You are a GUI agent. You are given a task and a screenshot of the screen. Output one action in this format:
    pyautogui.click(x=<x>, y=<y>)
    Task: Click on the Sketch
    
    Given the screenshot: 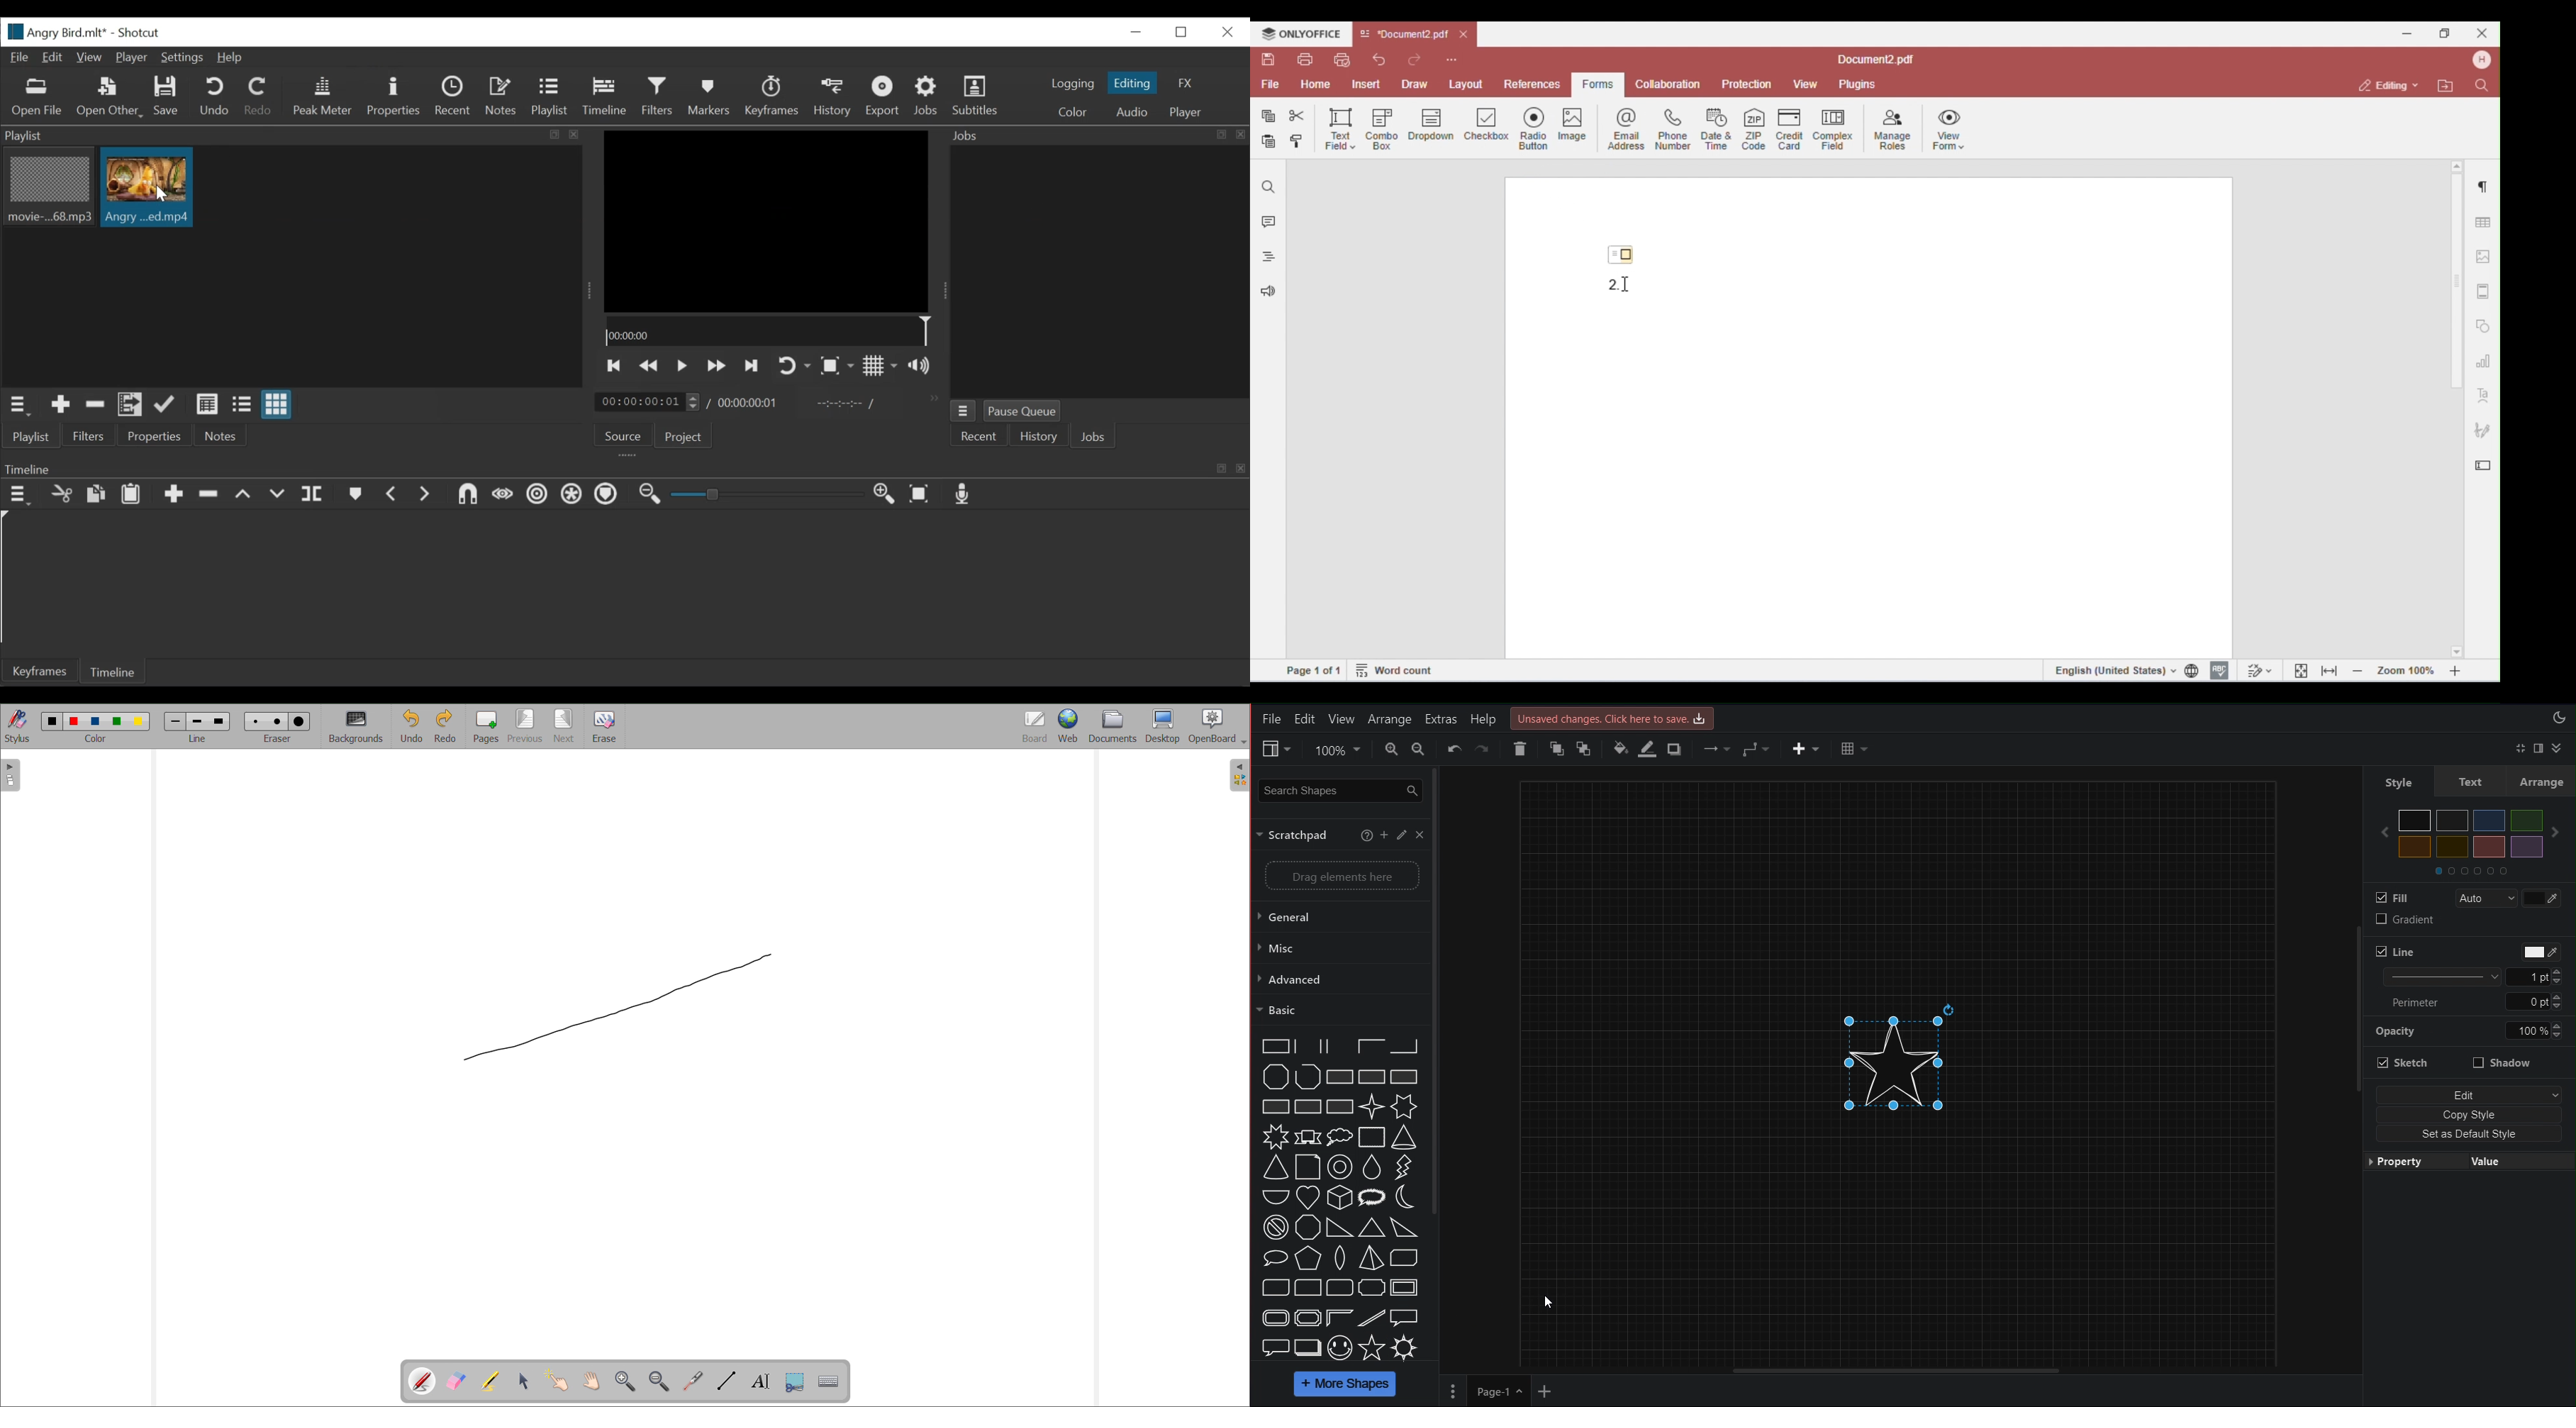 What is the action you would take?
    pyautogui.click(x=2403, y=1062)
    